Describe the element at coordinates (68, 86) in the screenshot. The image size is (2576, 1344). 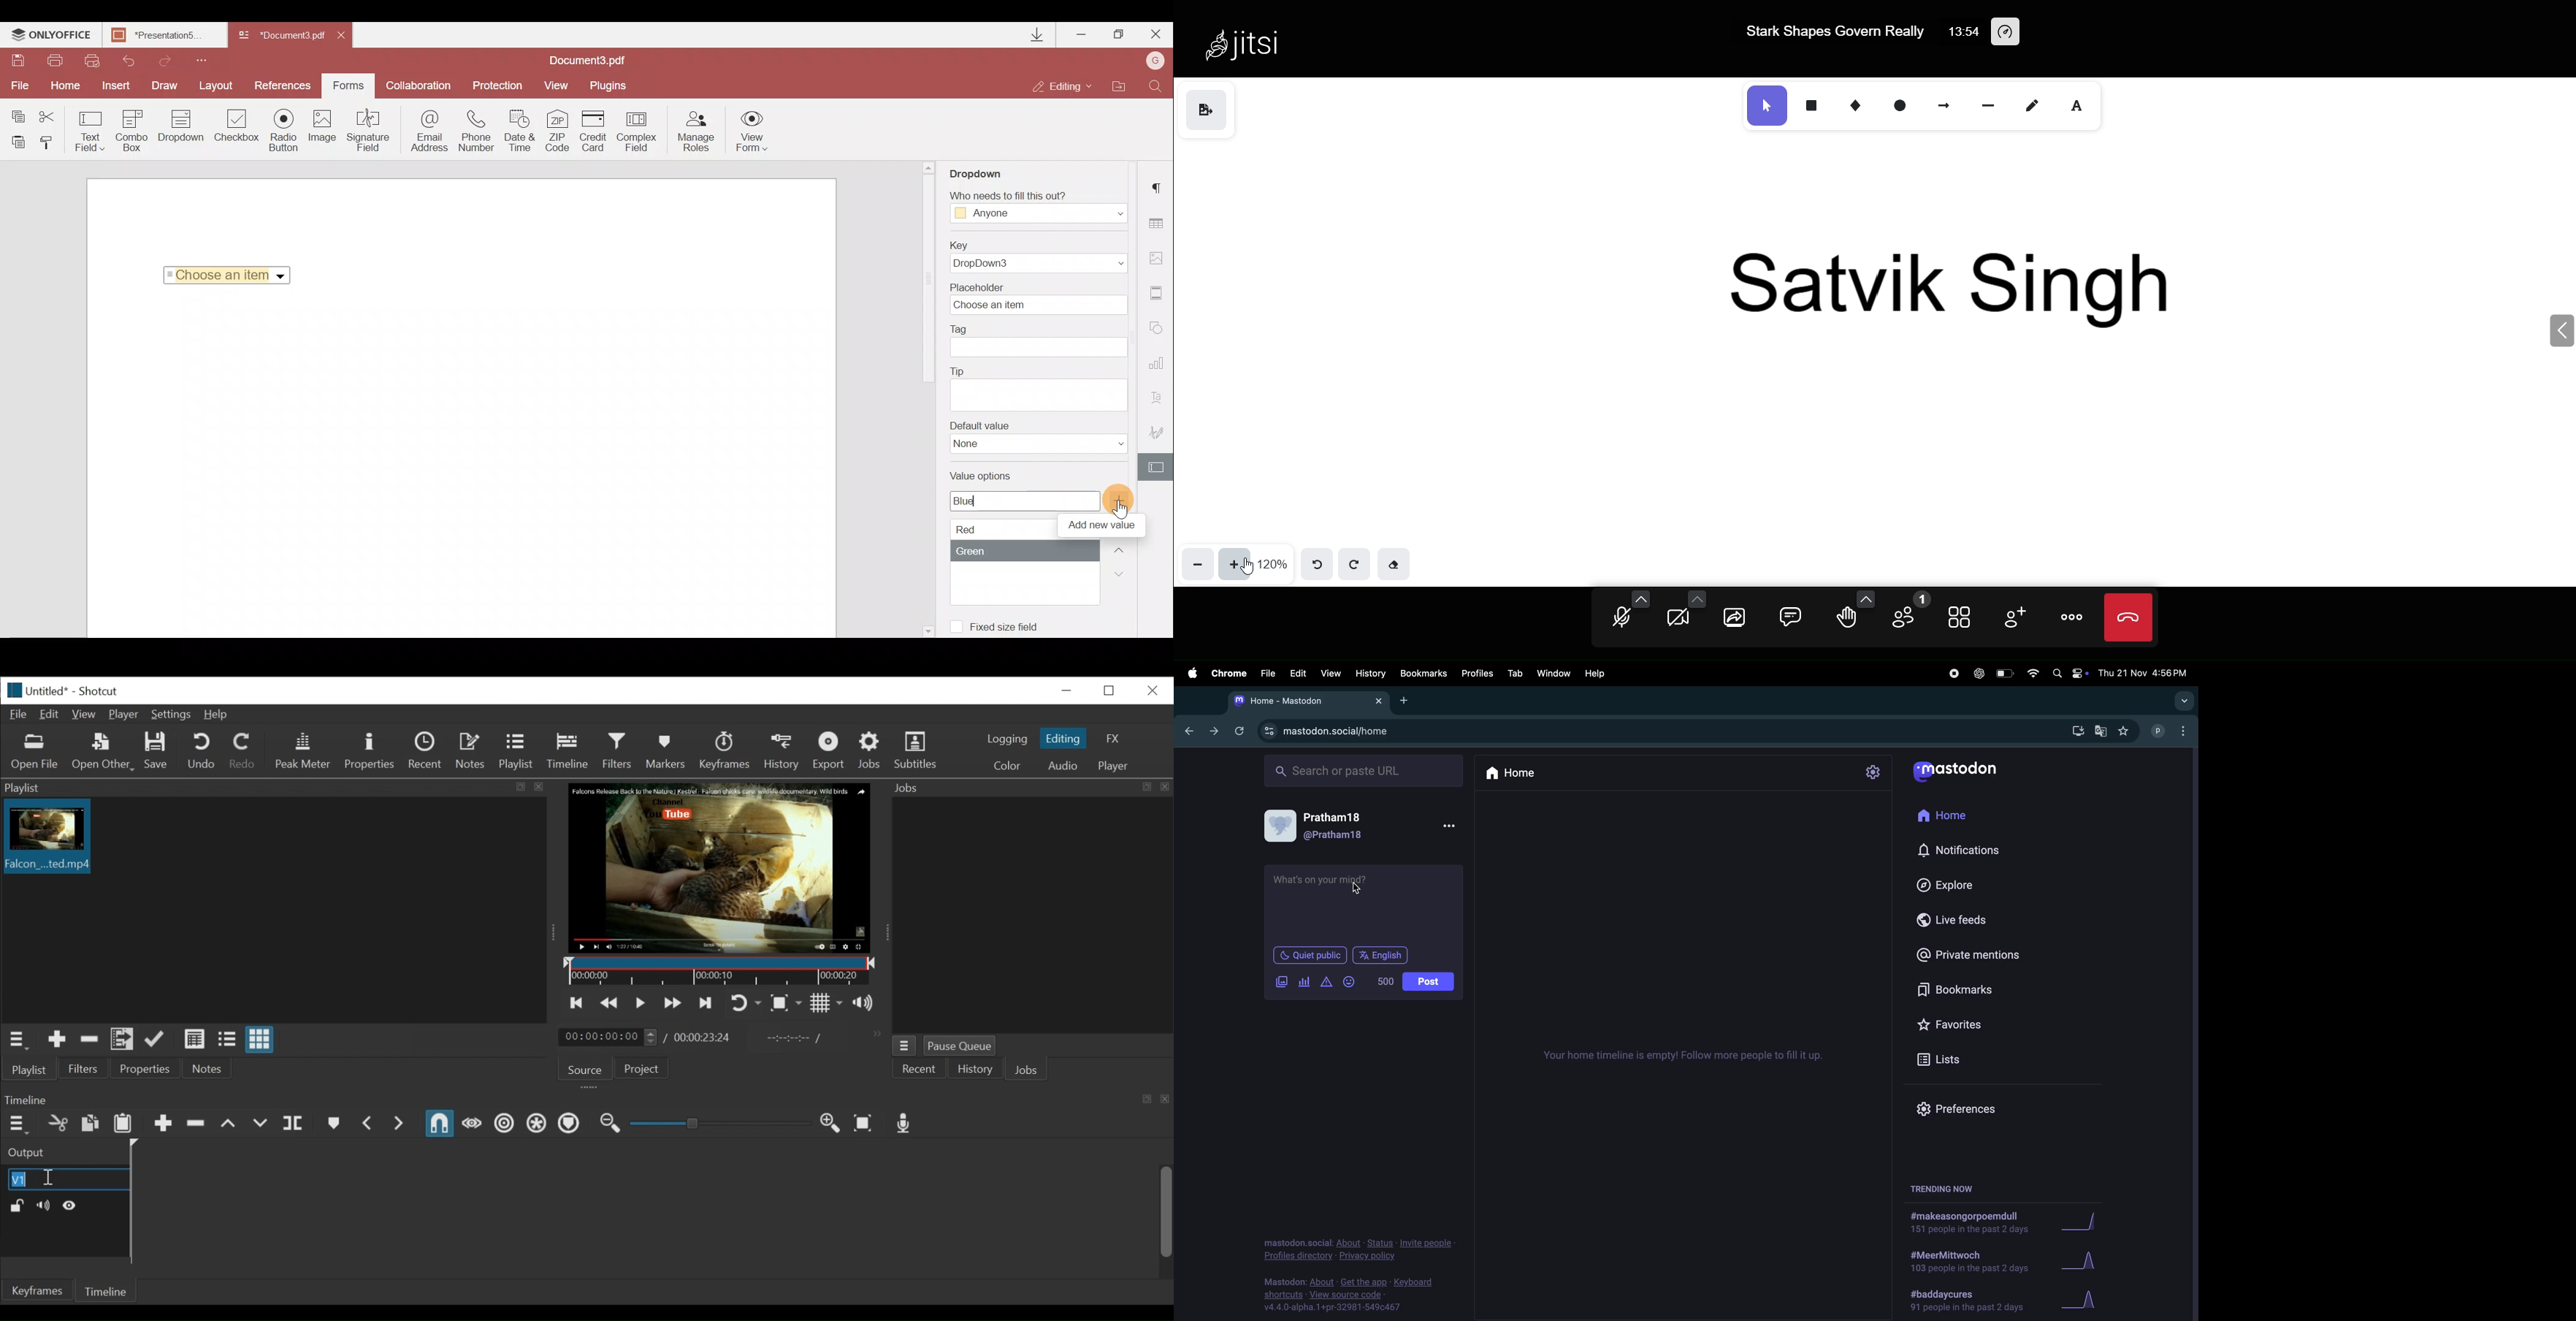
I see `Home` at that location.